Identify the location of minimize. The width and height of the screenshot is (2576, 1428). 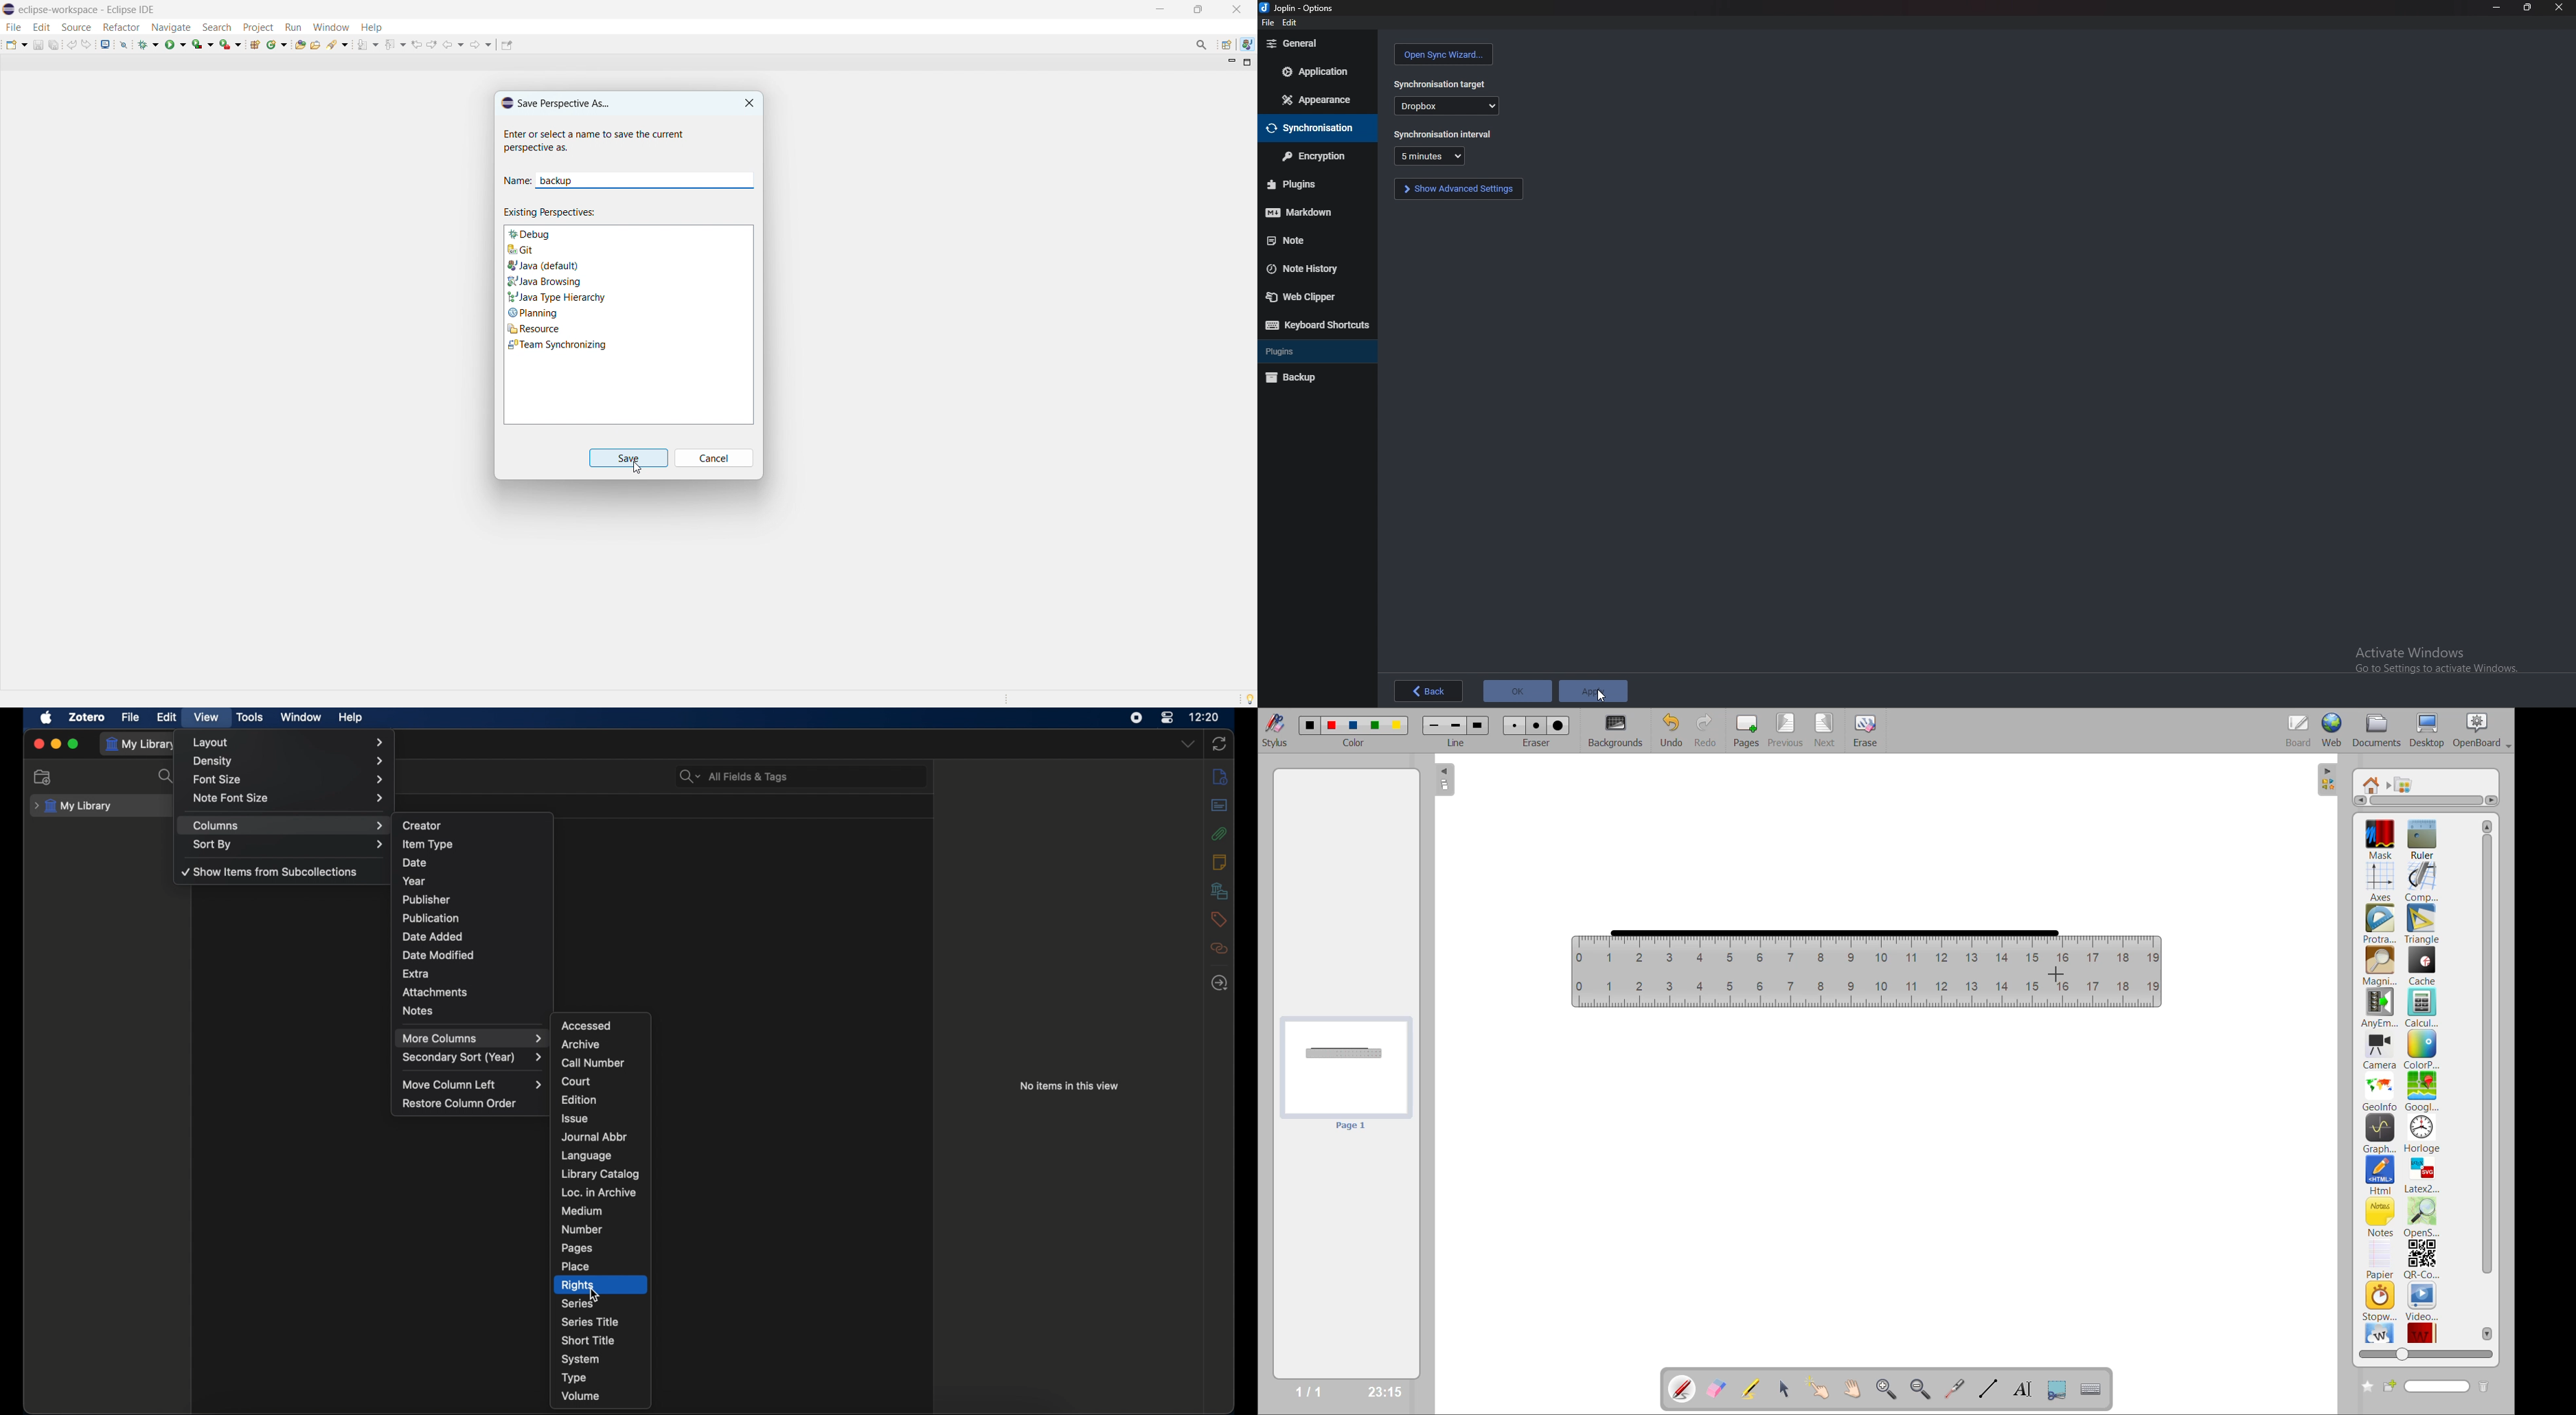
(2496, 6).